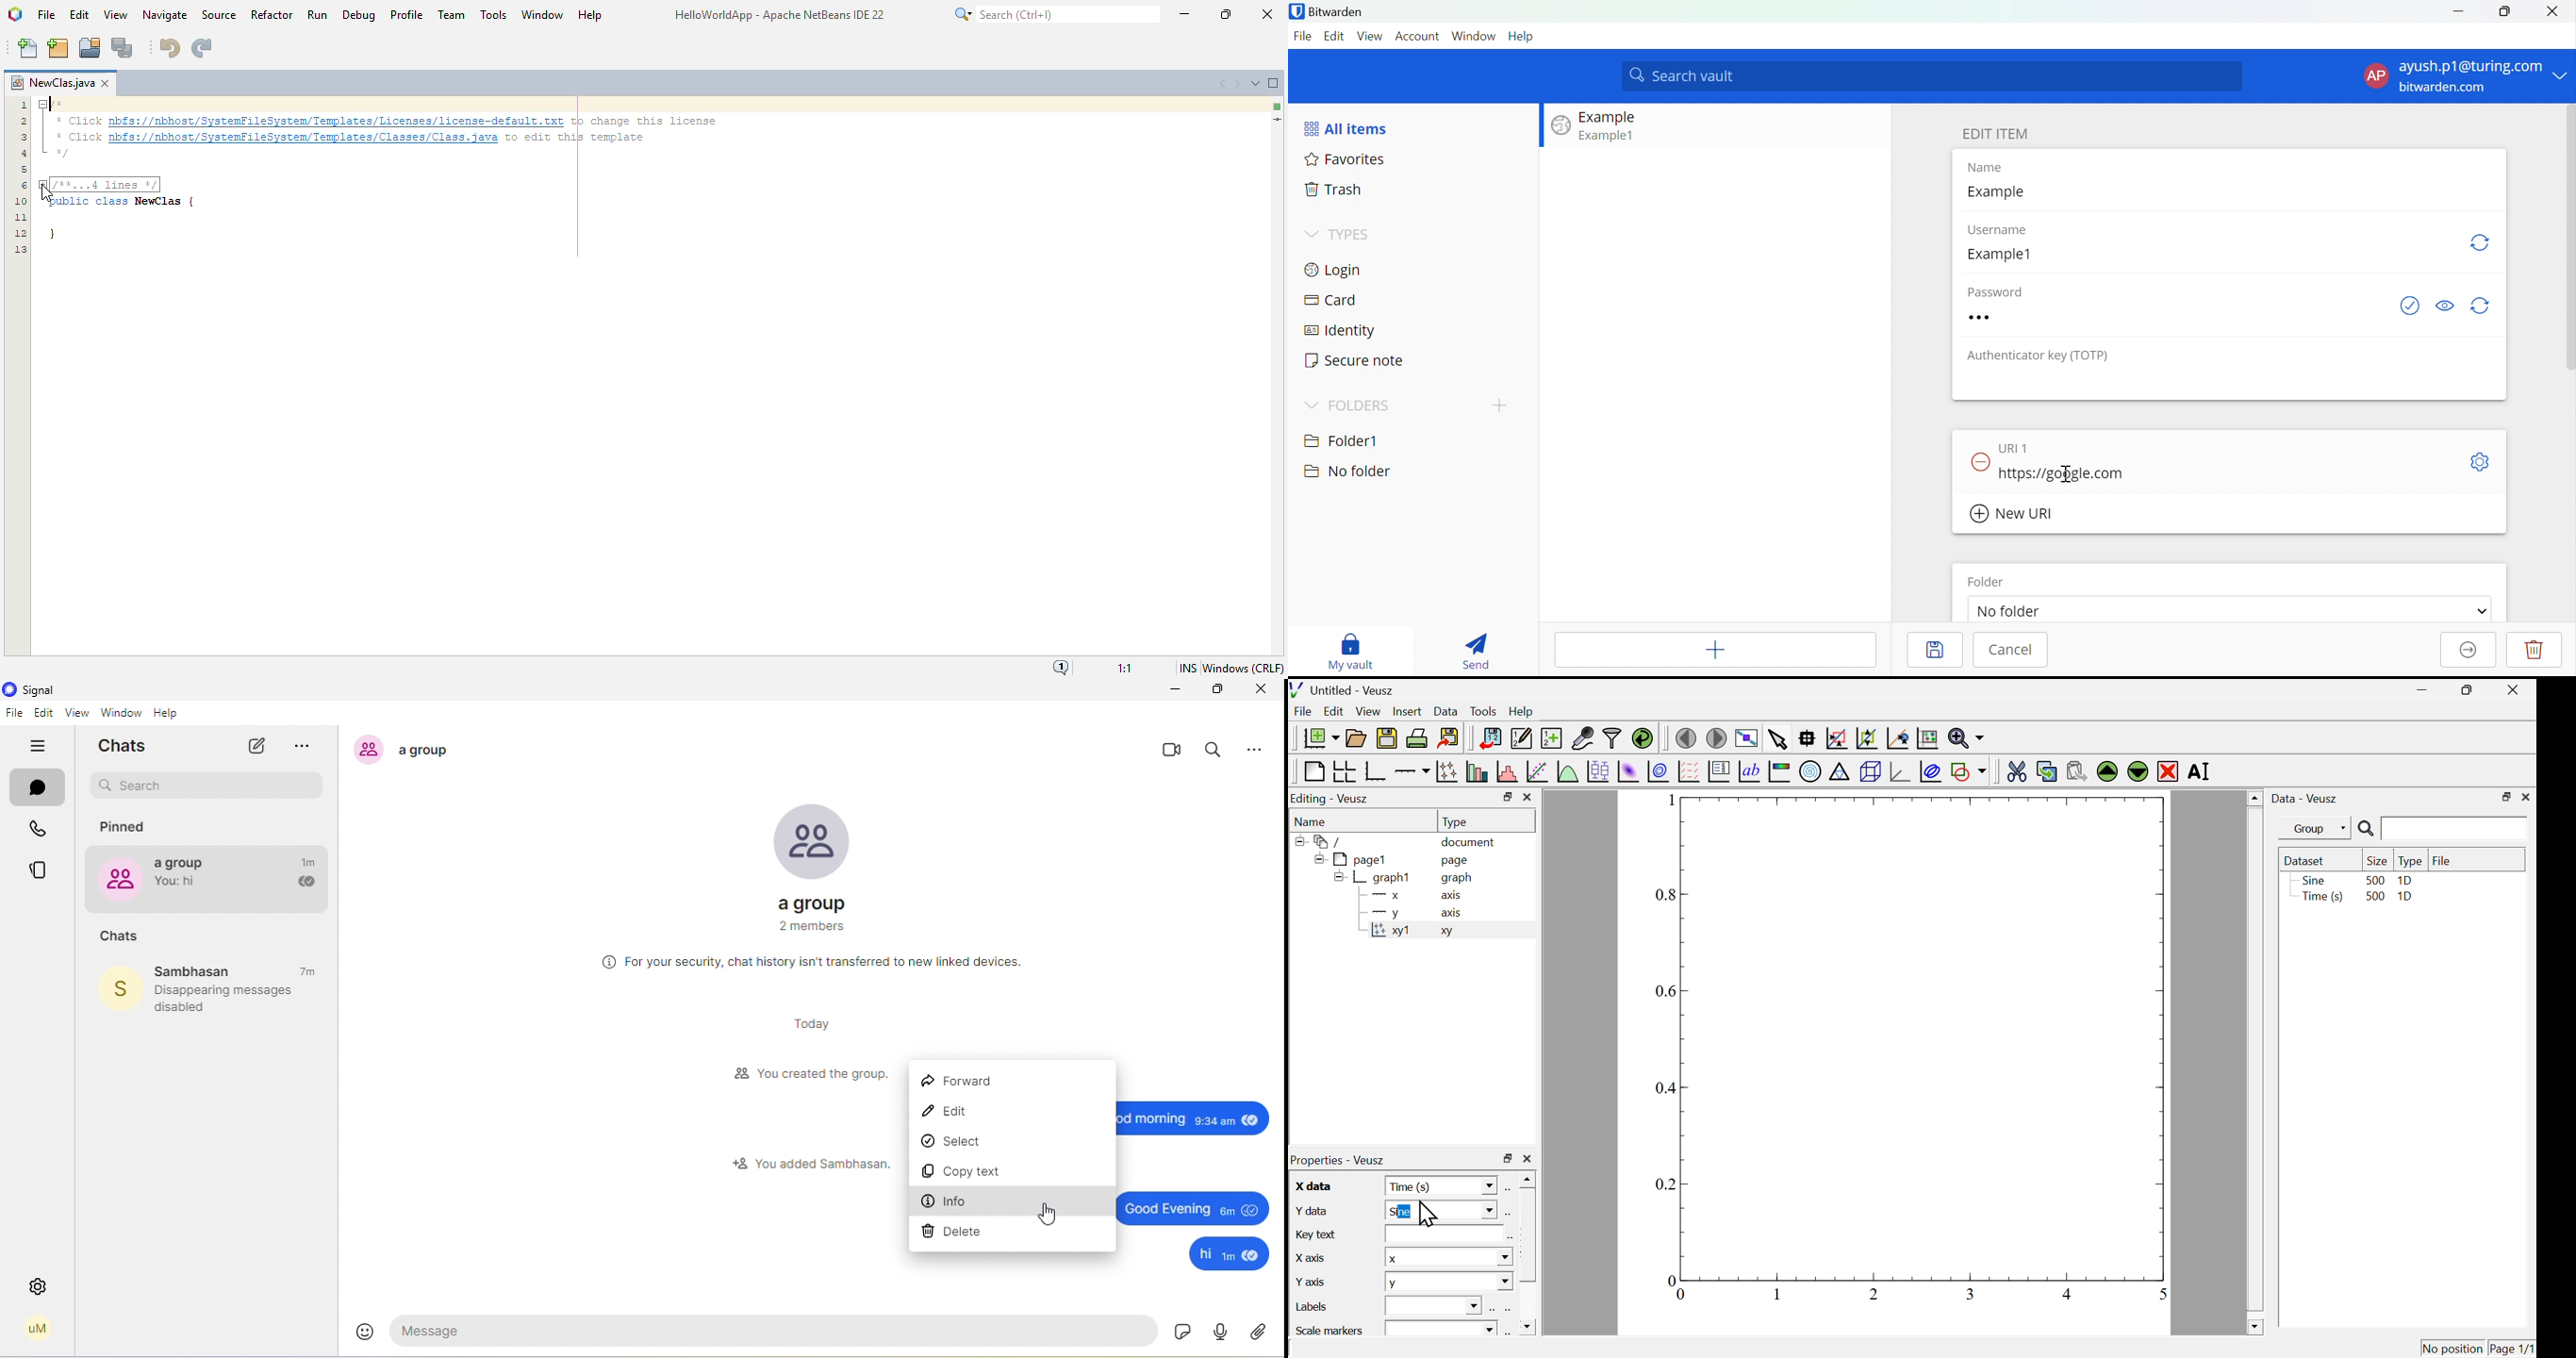 This screenshot has width=2576, height=1372. I want to click on plot covariance llipses, so click(1932, 771).